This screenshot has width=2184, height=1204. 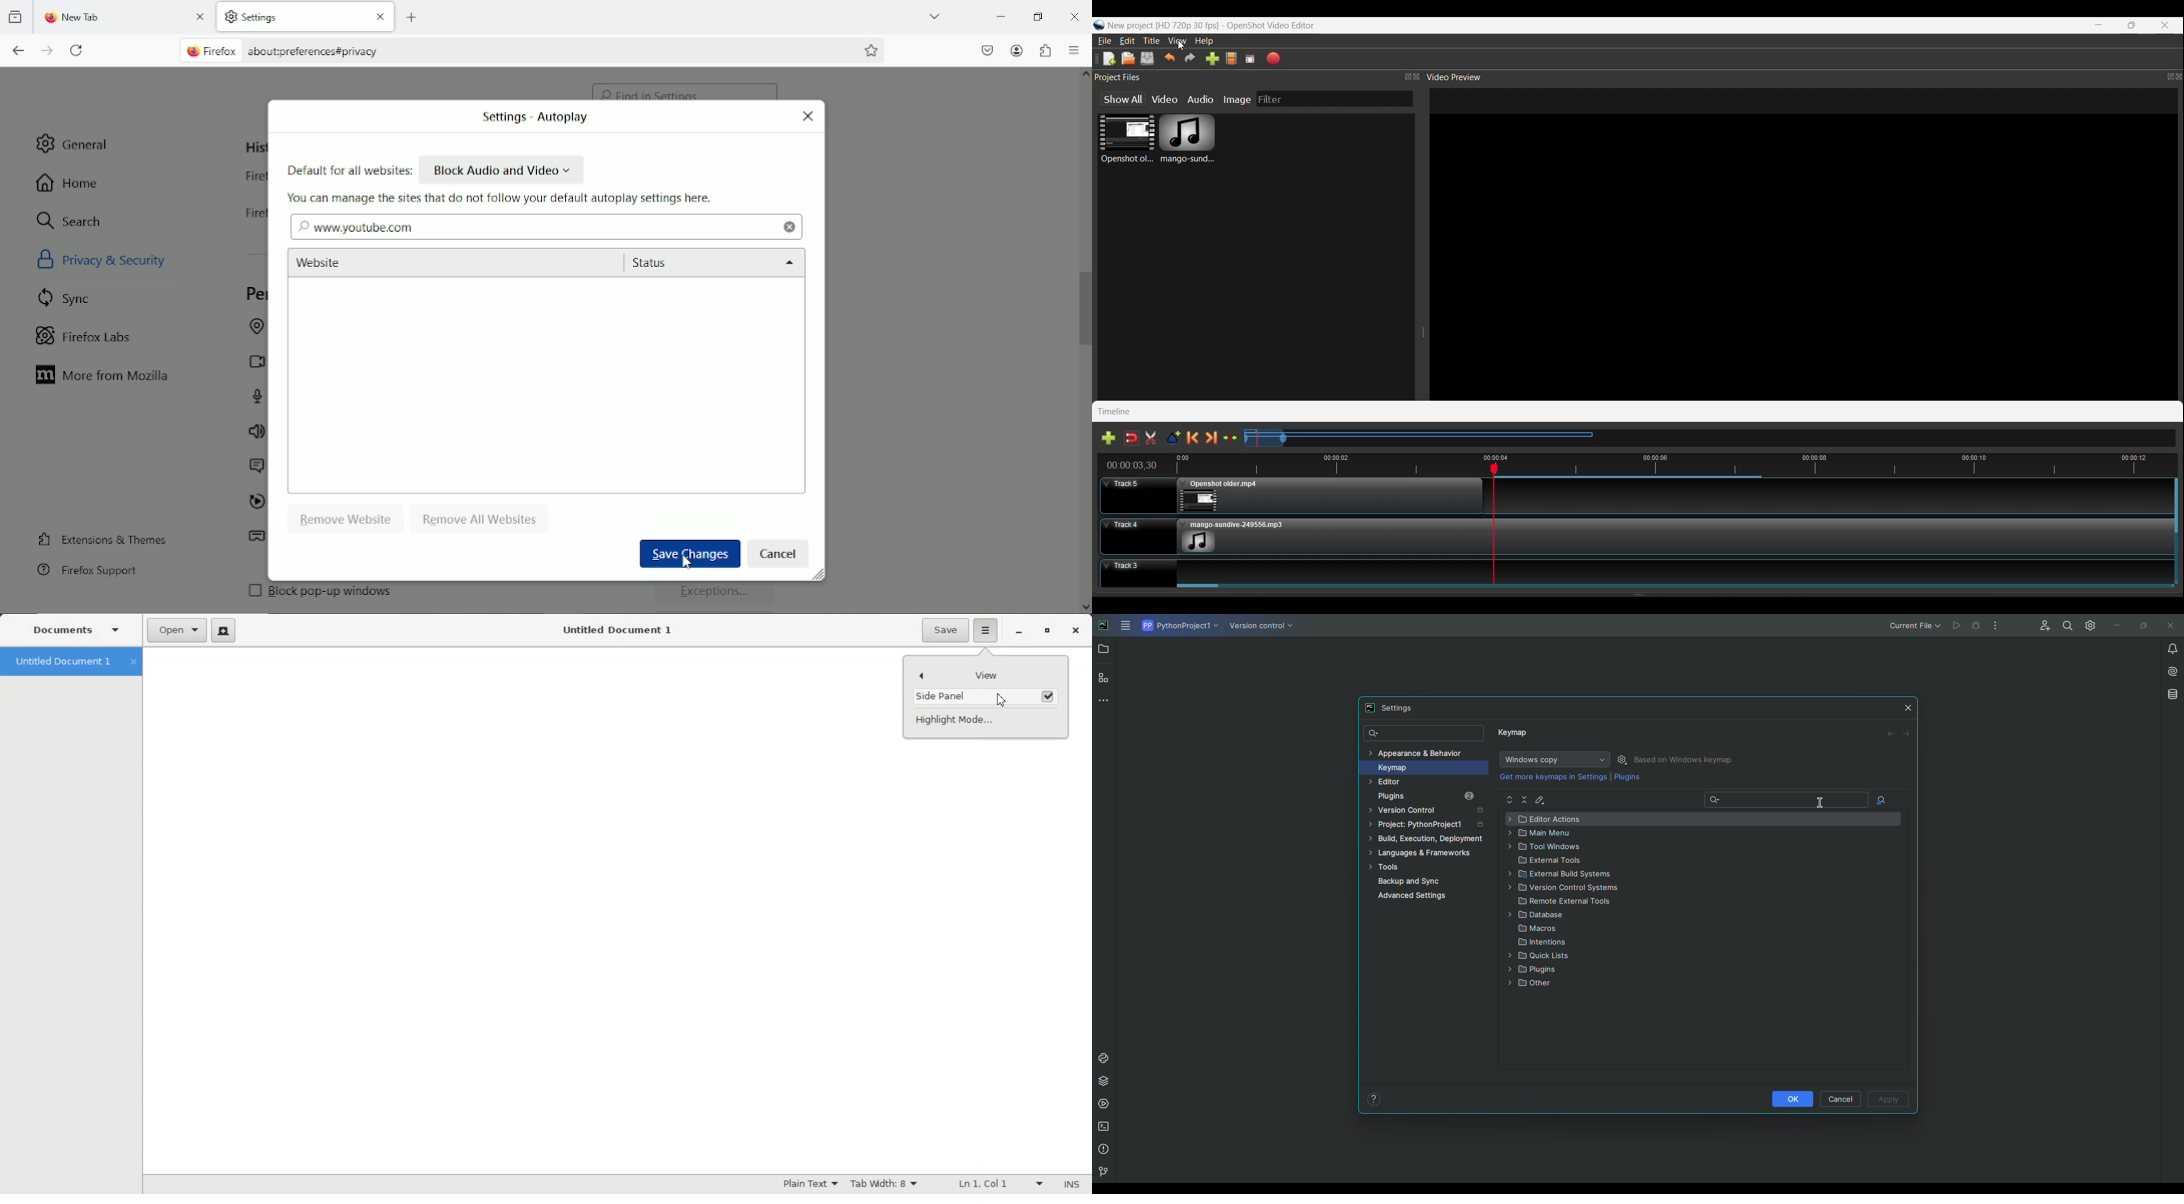 What do you see at coordinates (1432, 882) in the screenshot?
I see `Backup and Sync` at bounding box center [1432, 882].